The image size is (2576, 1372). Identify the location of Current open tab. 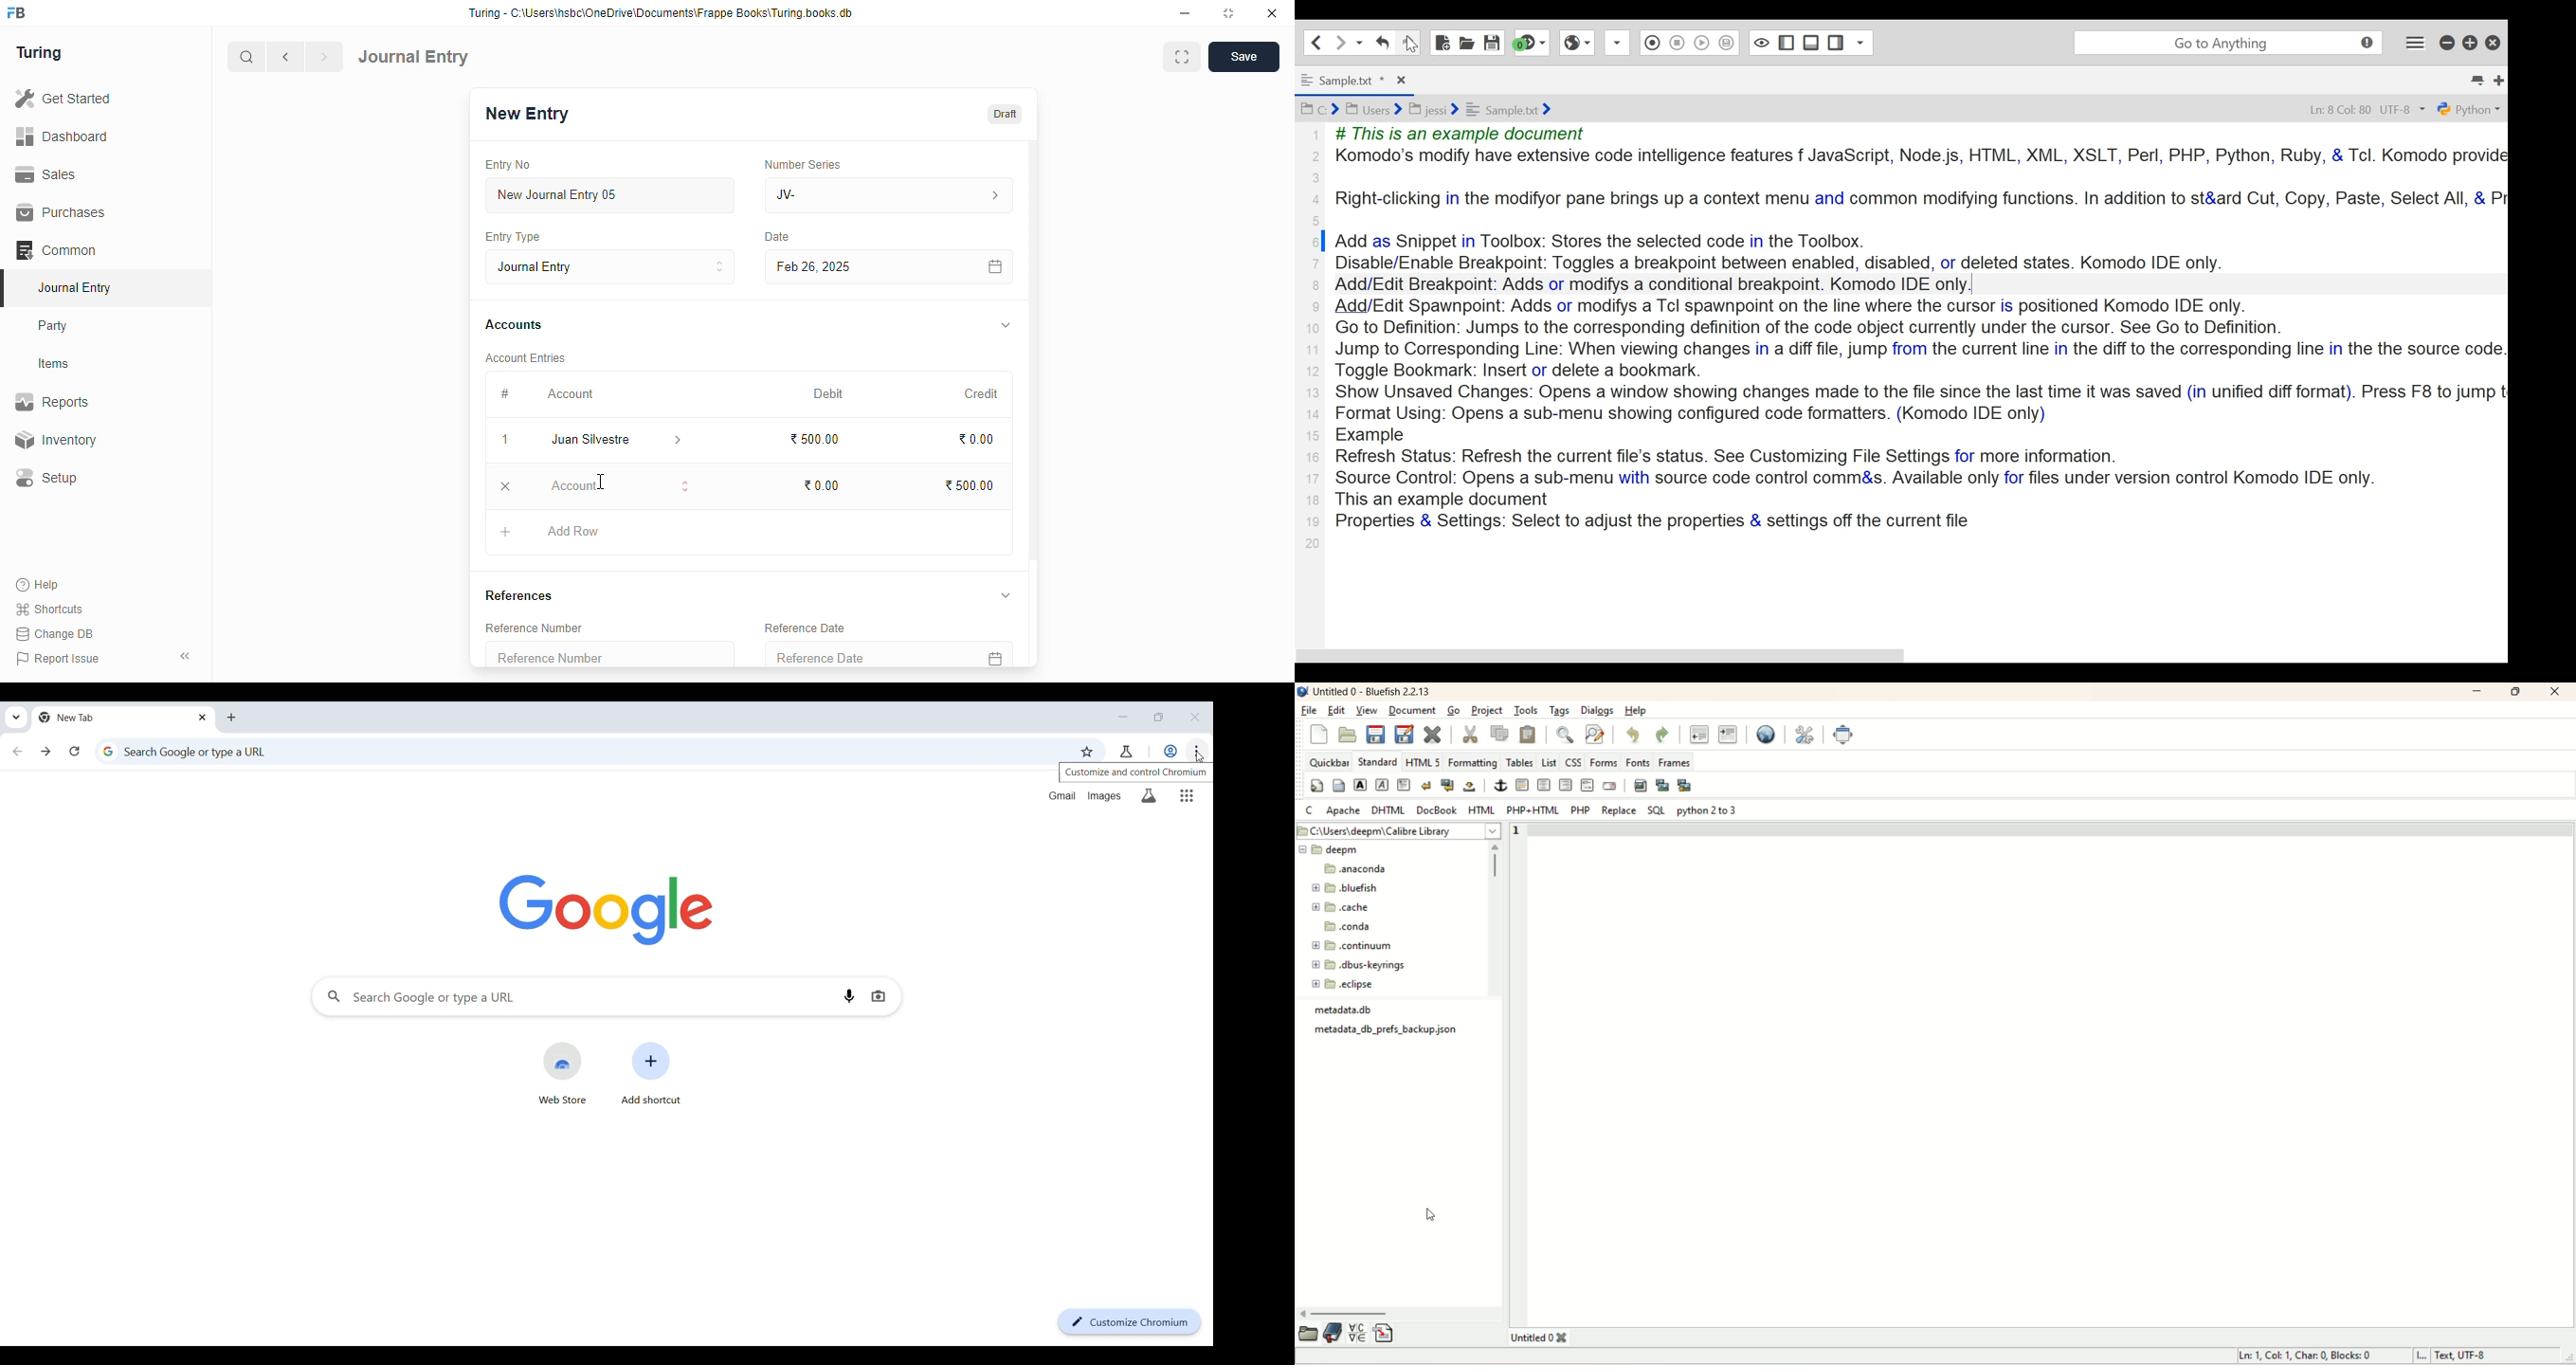
(114, 717).